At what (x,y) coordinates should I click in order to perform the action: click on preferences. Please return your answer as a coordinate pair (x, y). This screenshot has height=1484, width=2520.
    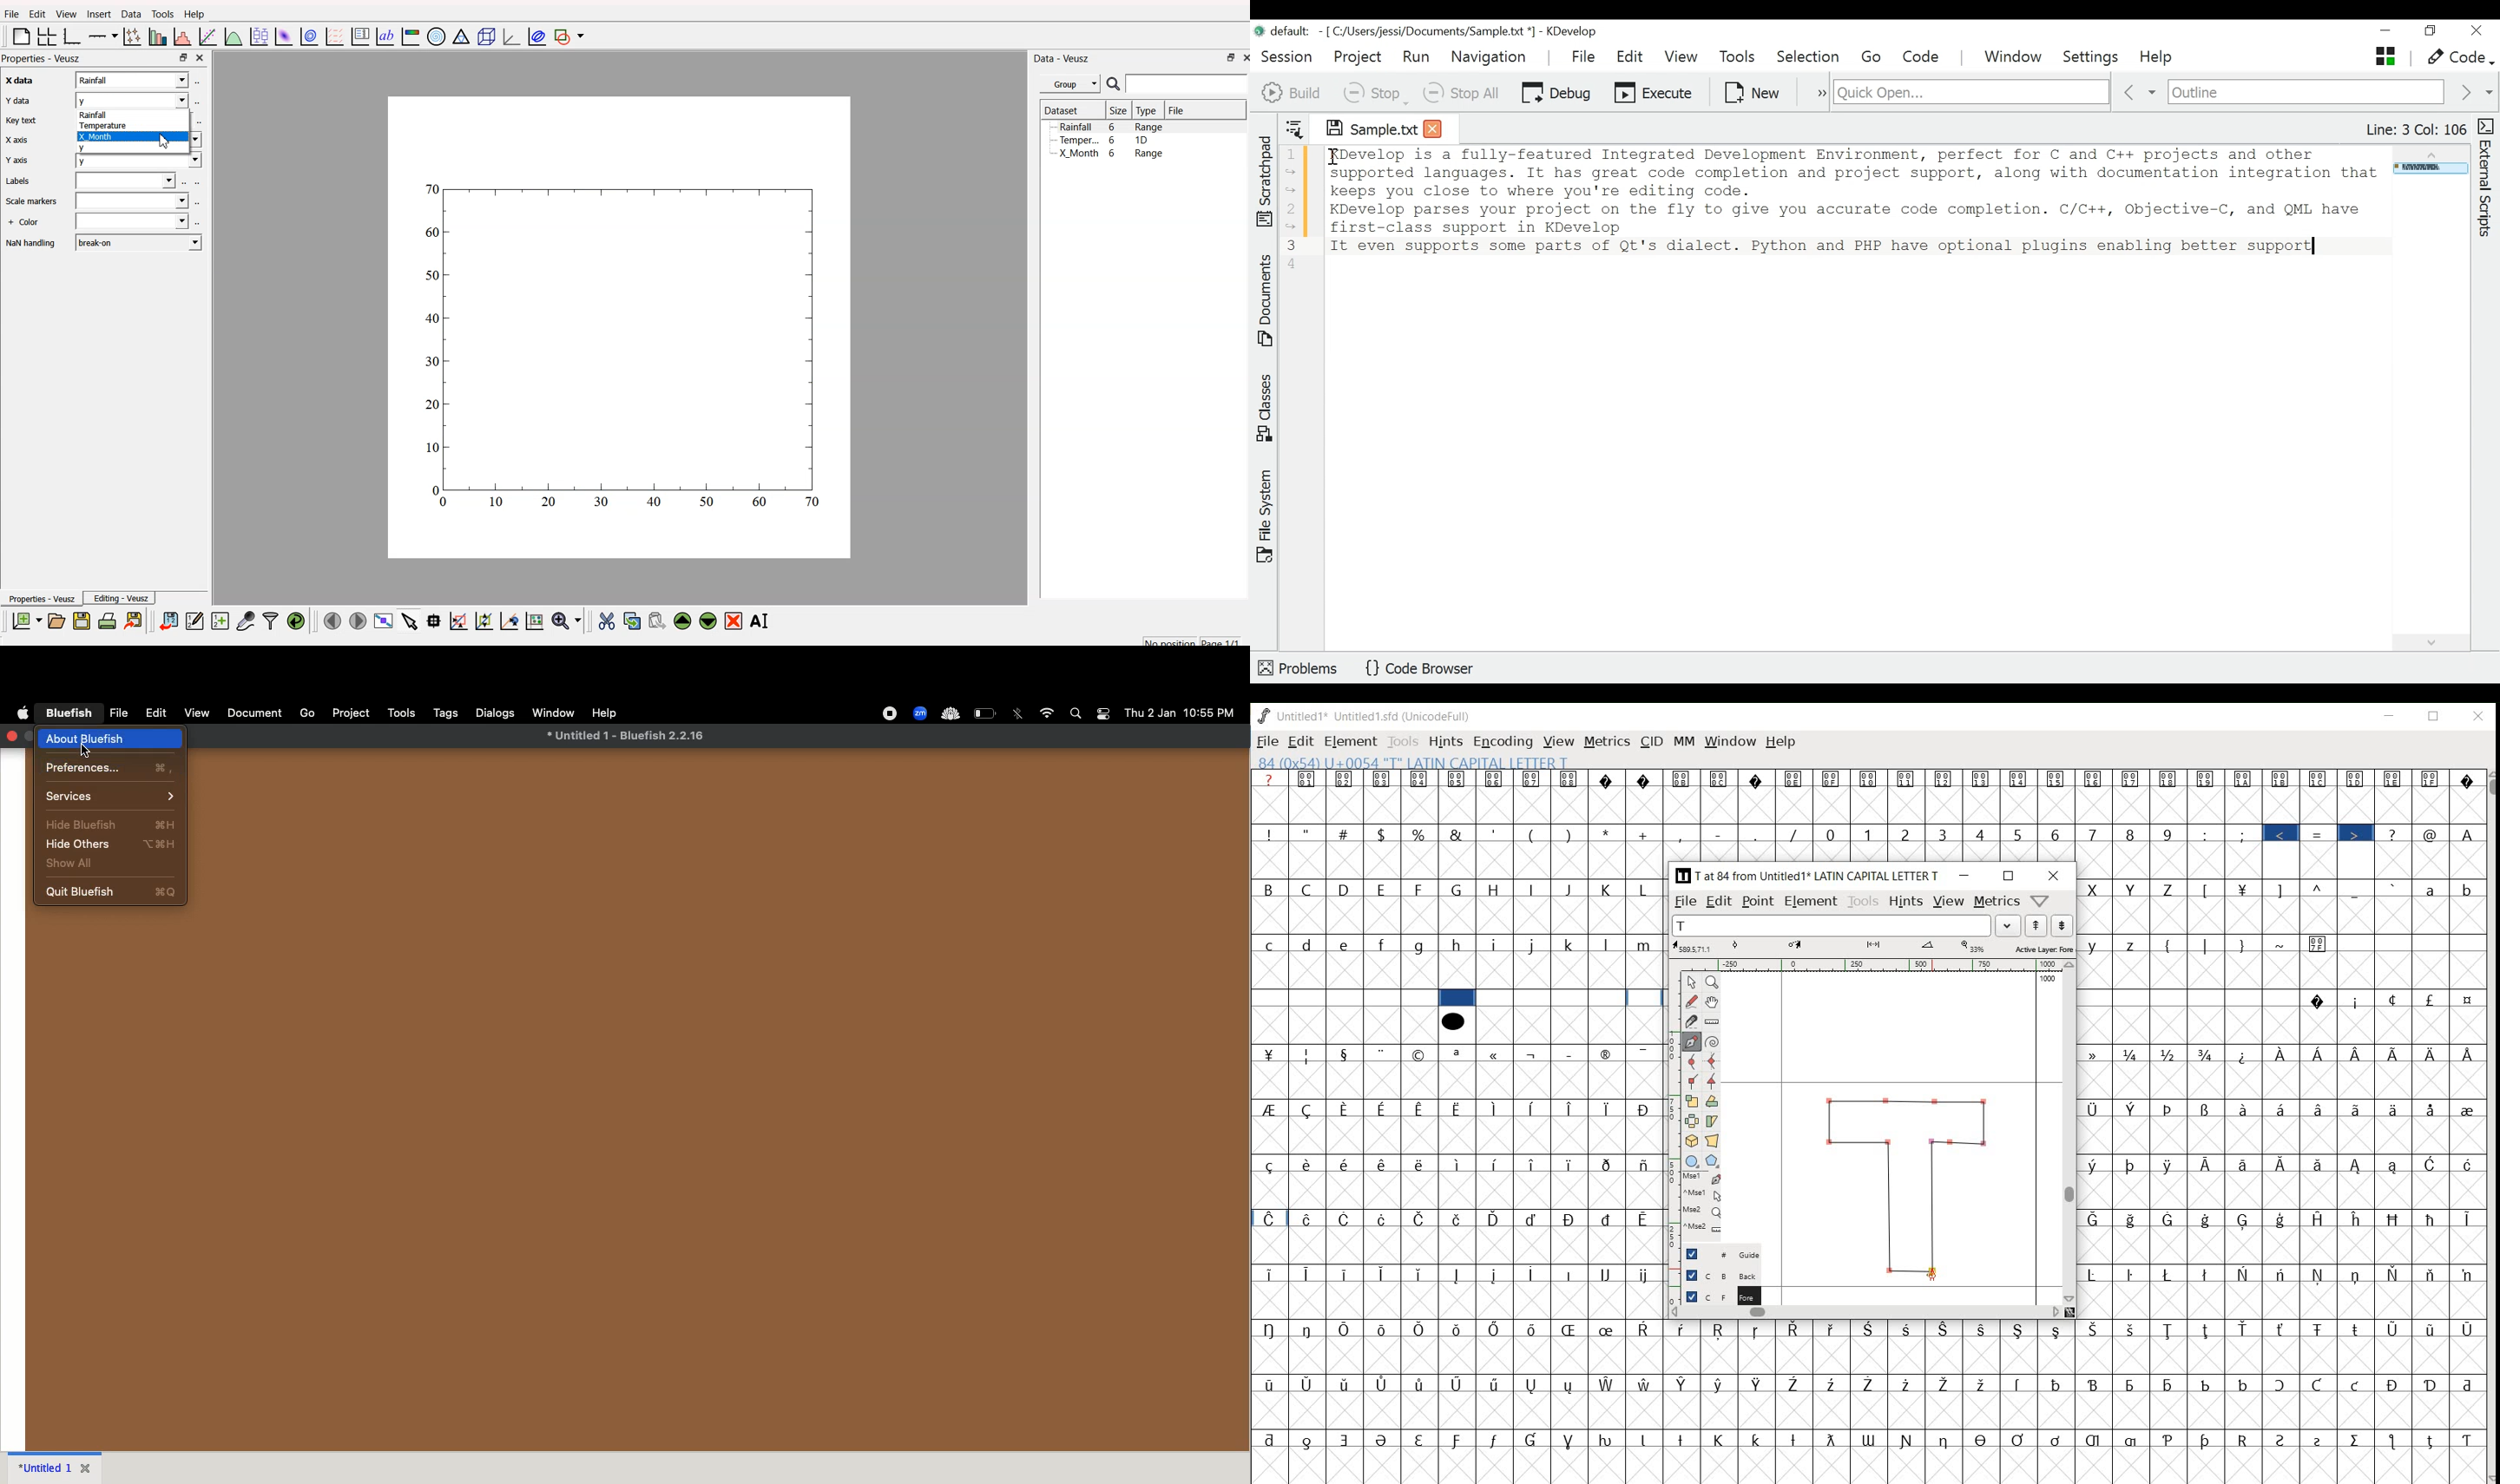
    Looking at the image, I should click on (111, 767).